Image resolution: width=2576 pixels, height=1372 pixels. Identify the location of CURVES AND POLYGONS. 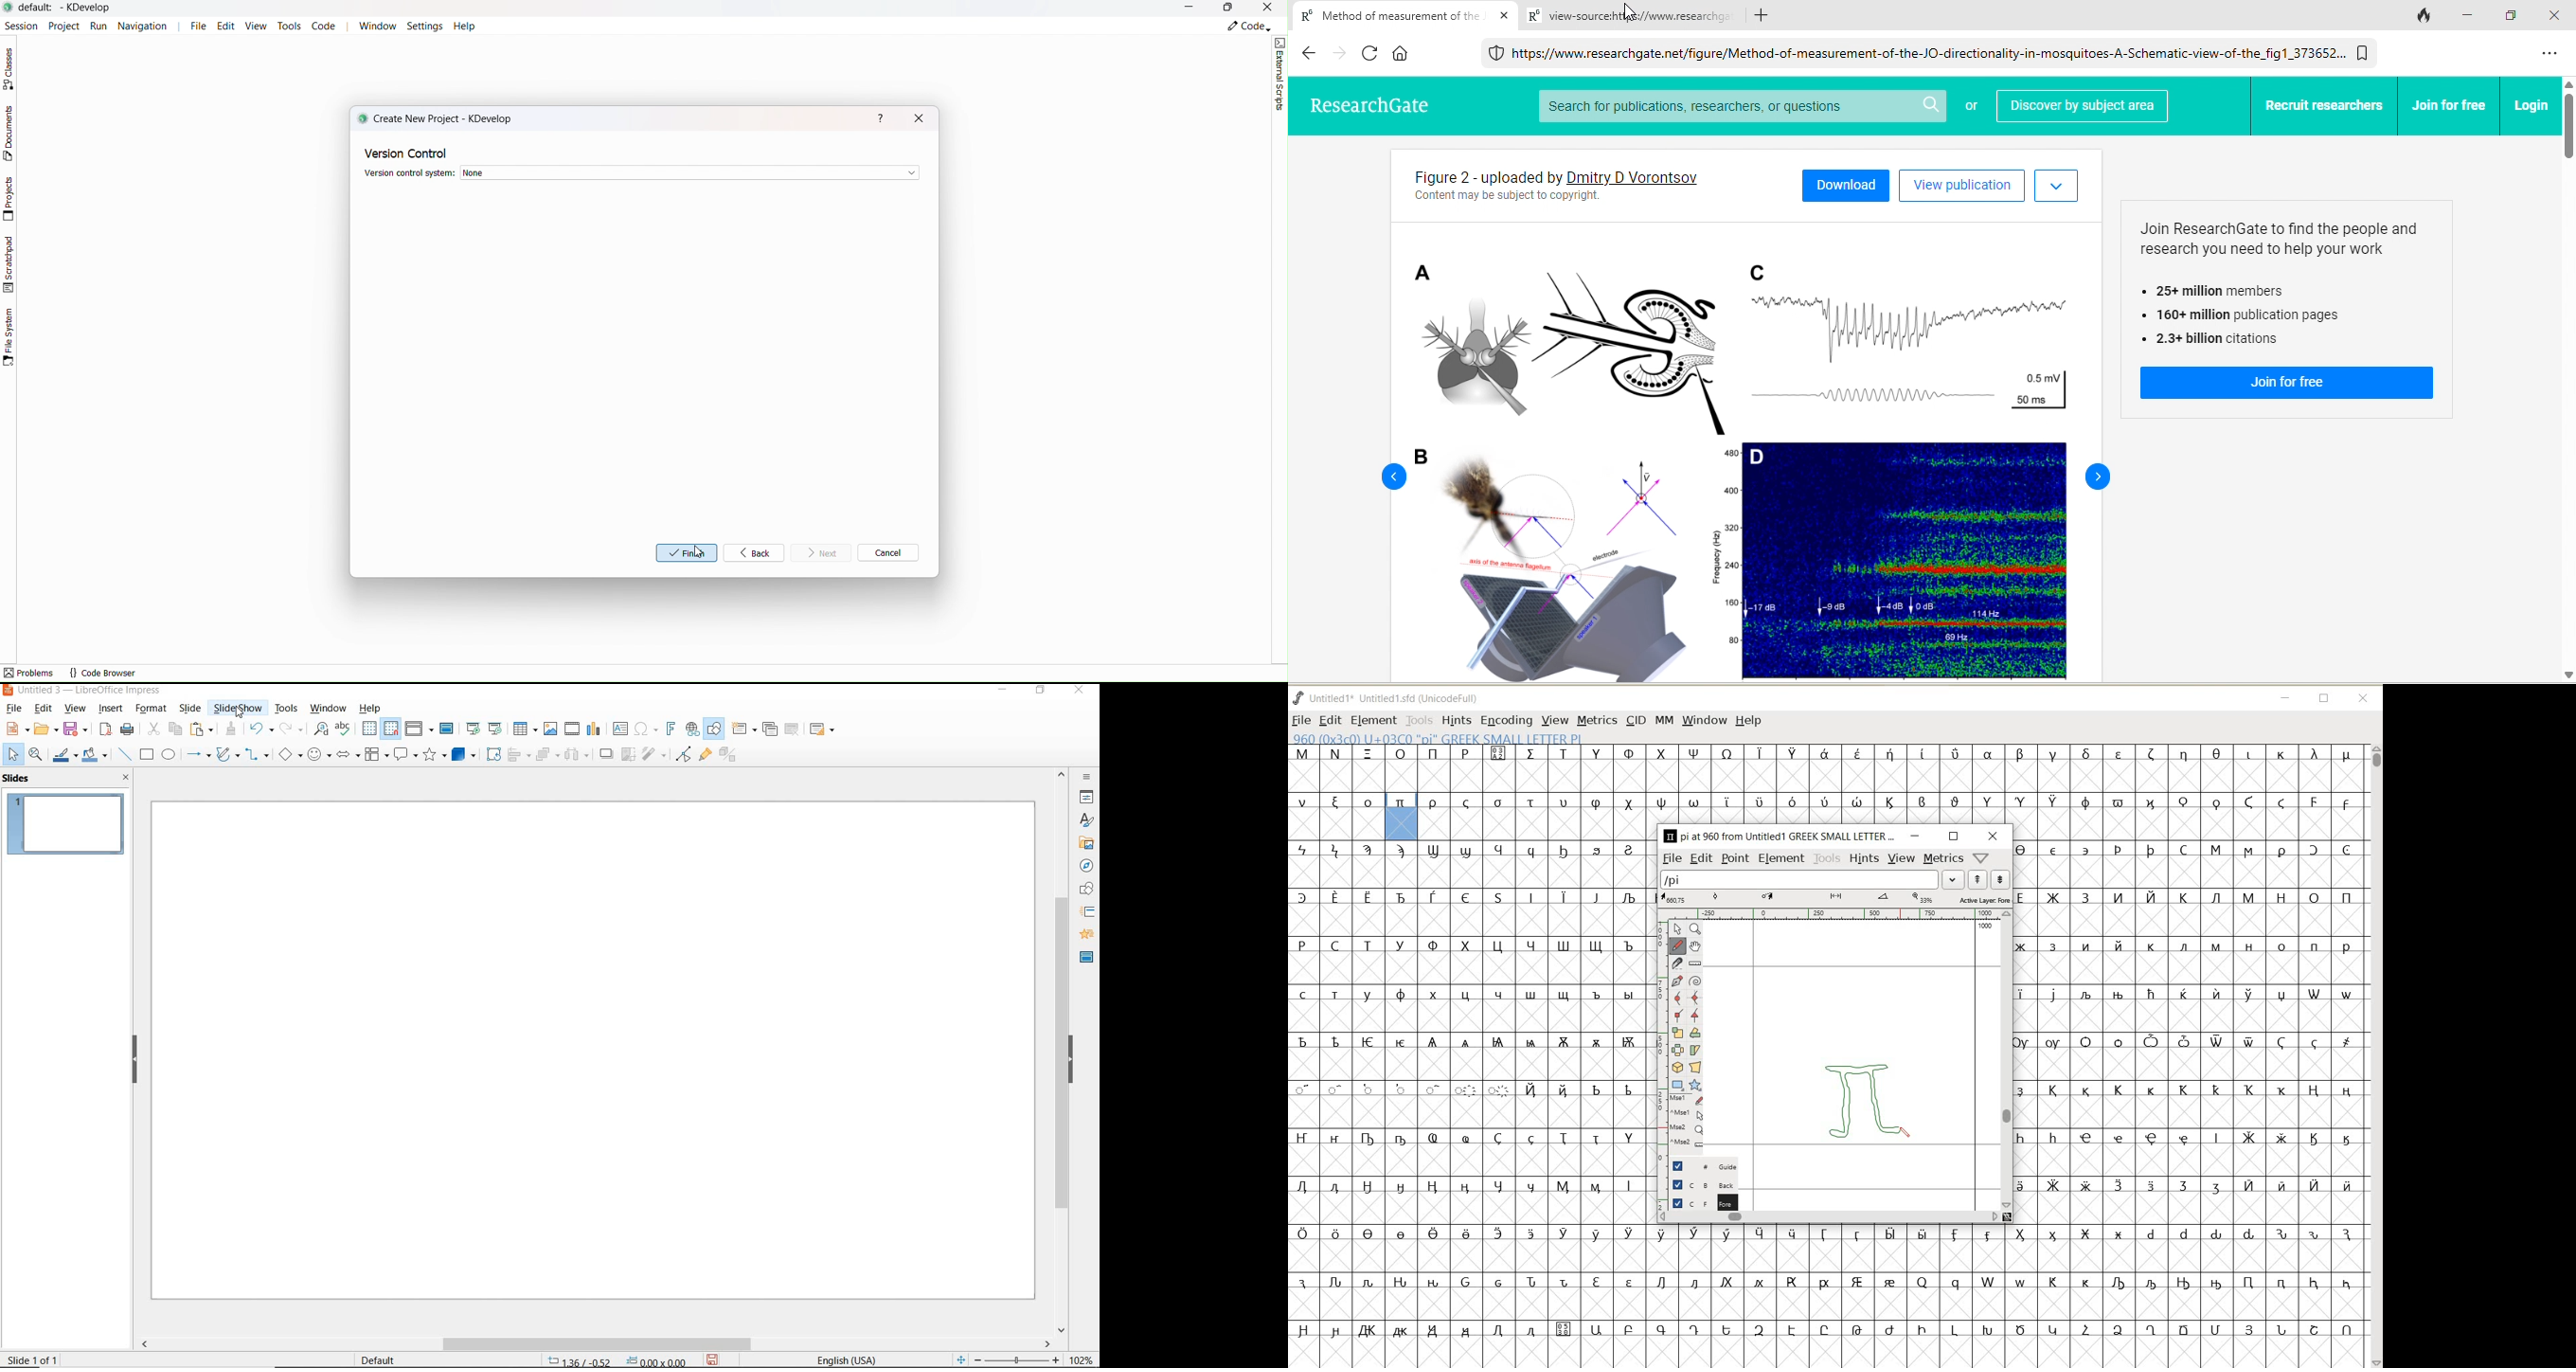
(229, 755).